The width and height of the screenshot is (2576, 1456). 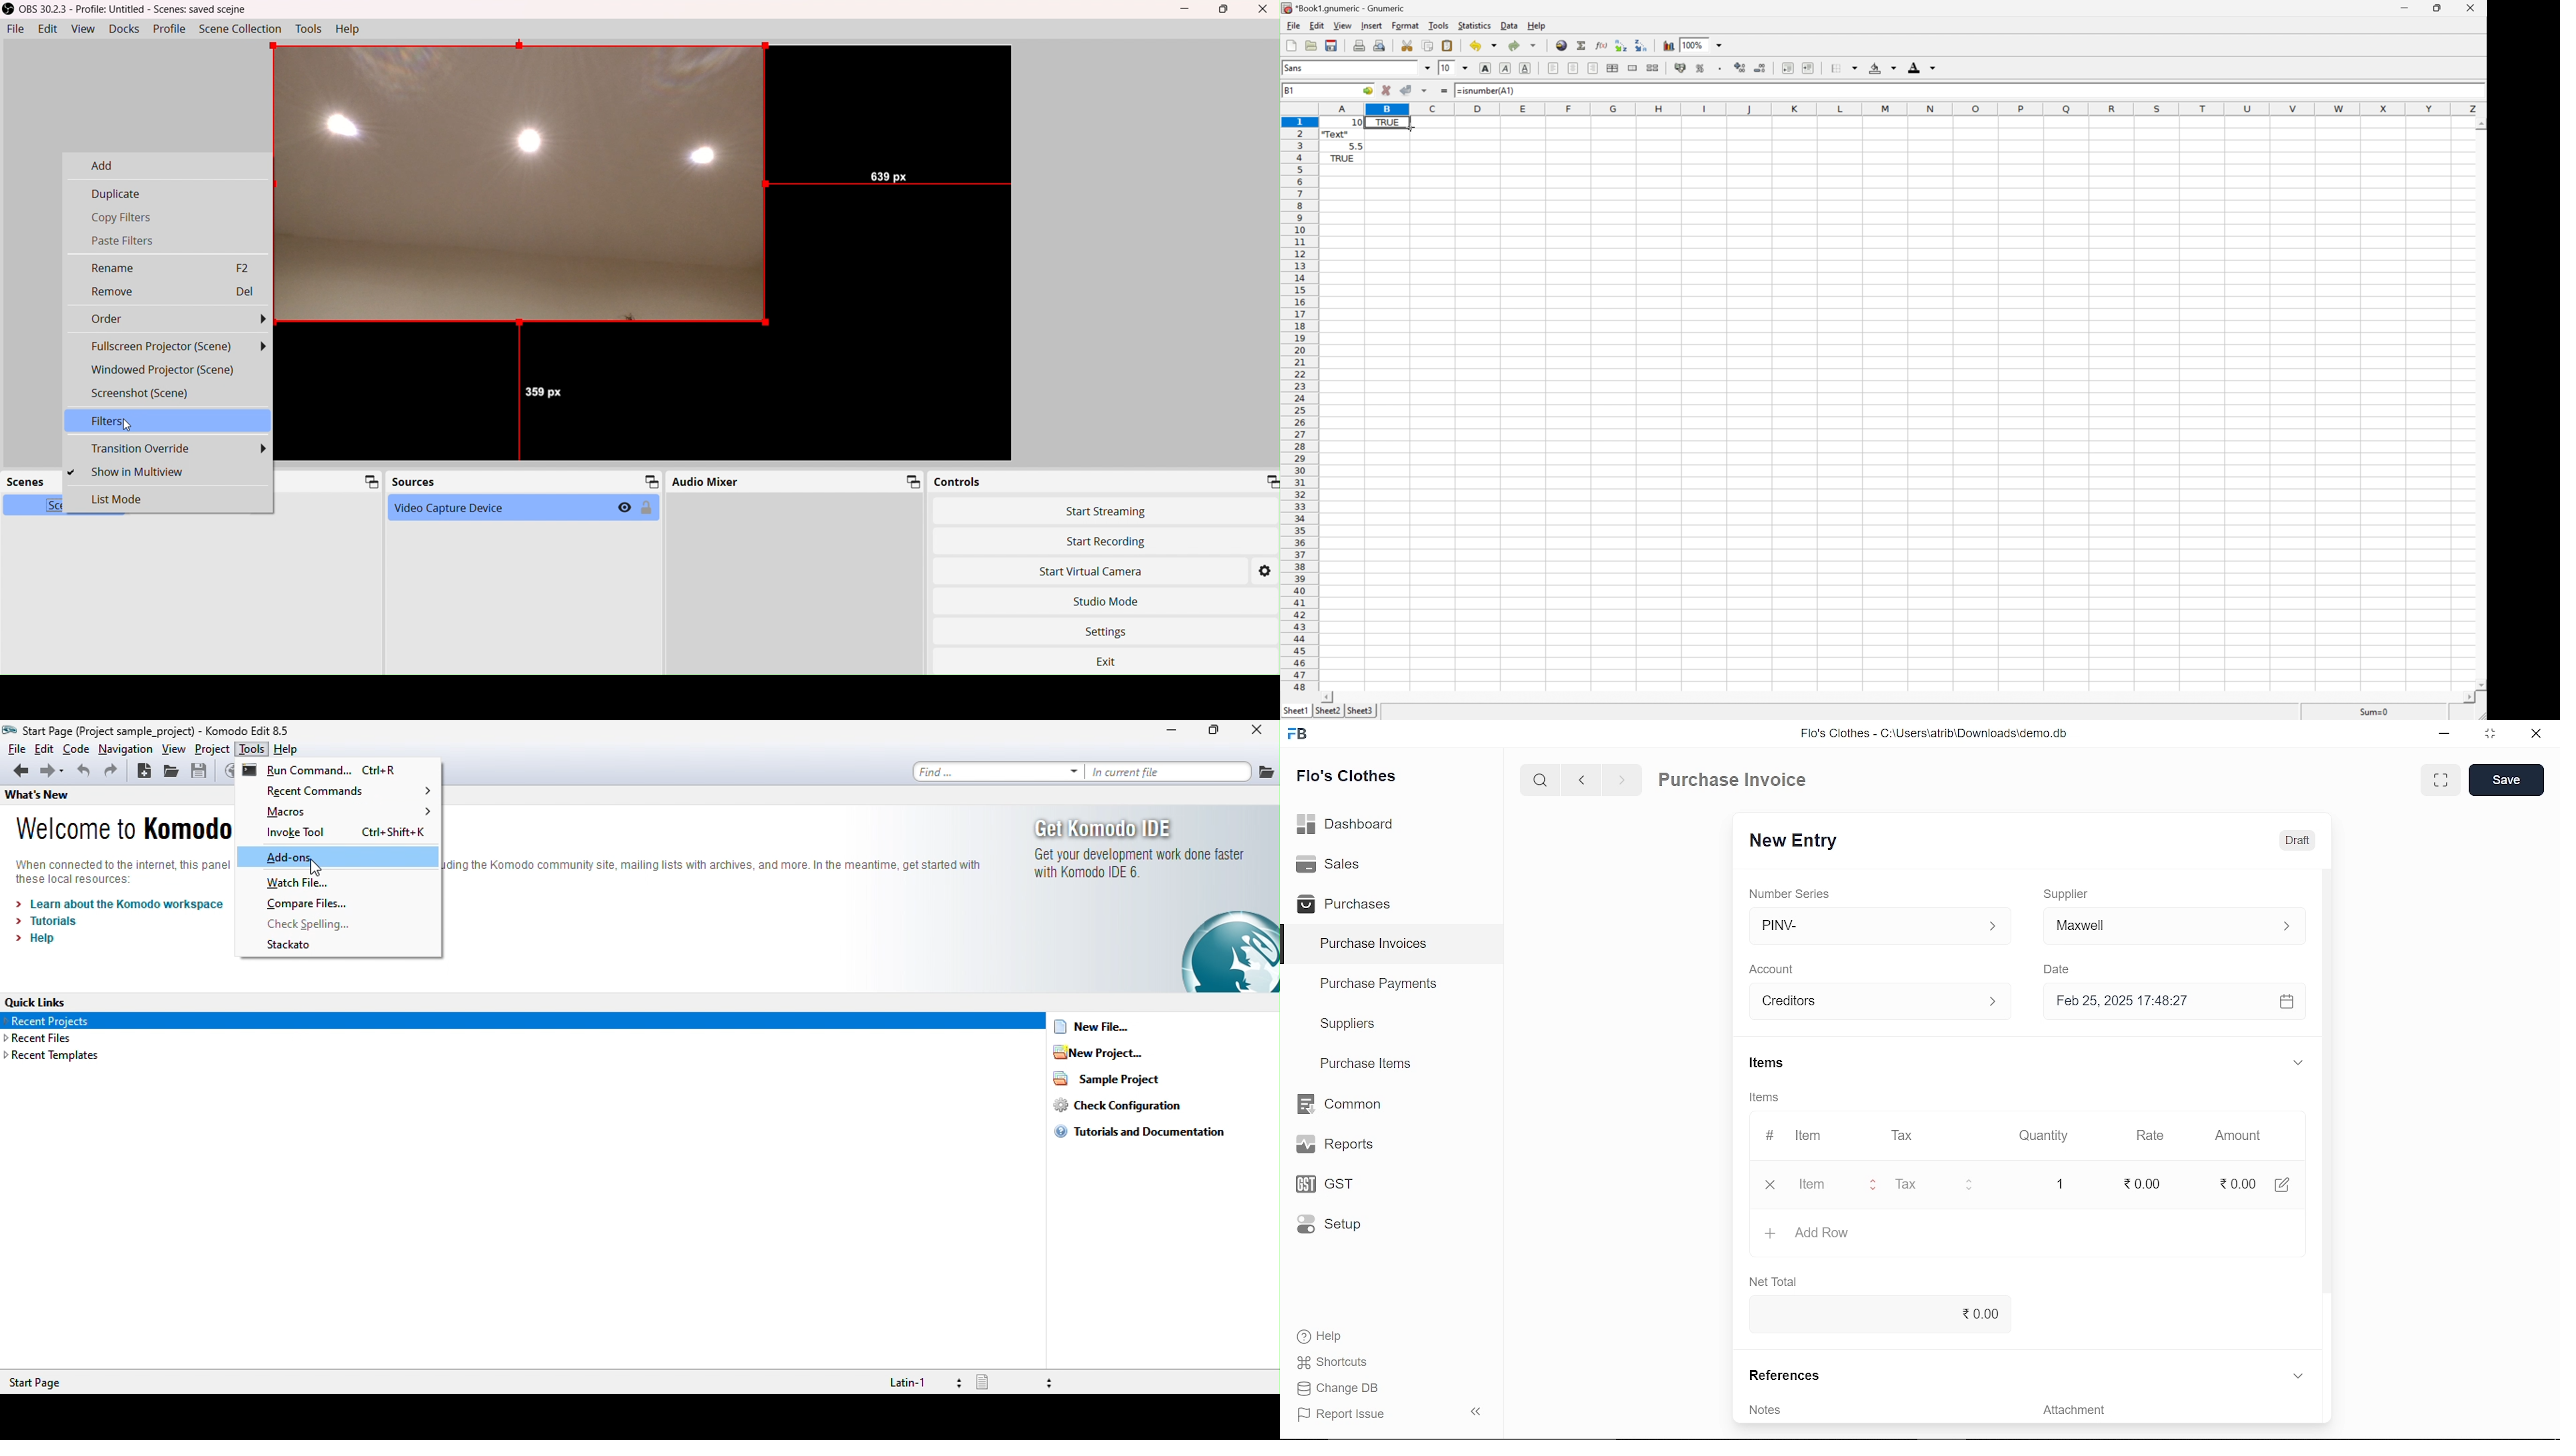 What do you see at coordinates (1226, 10) in the screenshot?
I see `box` at bounding box center [1226, 10].